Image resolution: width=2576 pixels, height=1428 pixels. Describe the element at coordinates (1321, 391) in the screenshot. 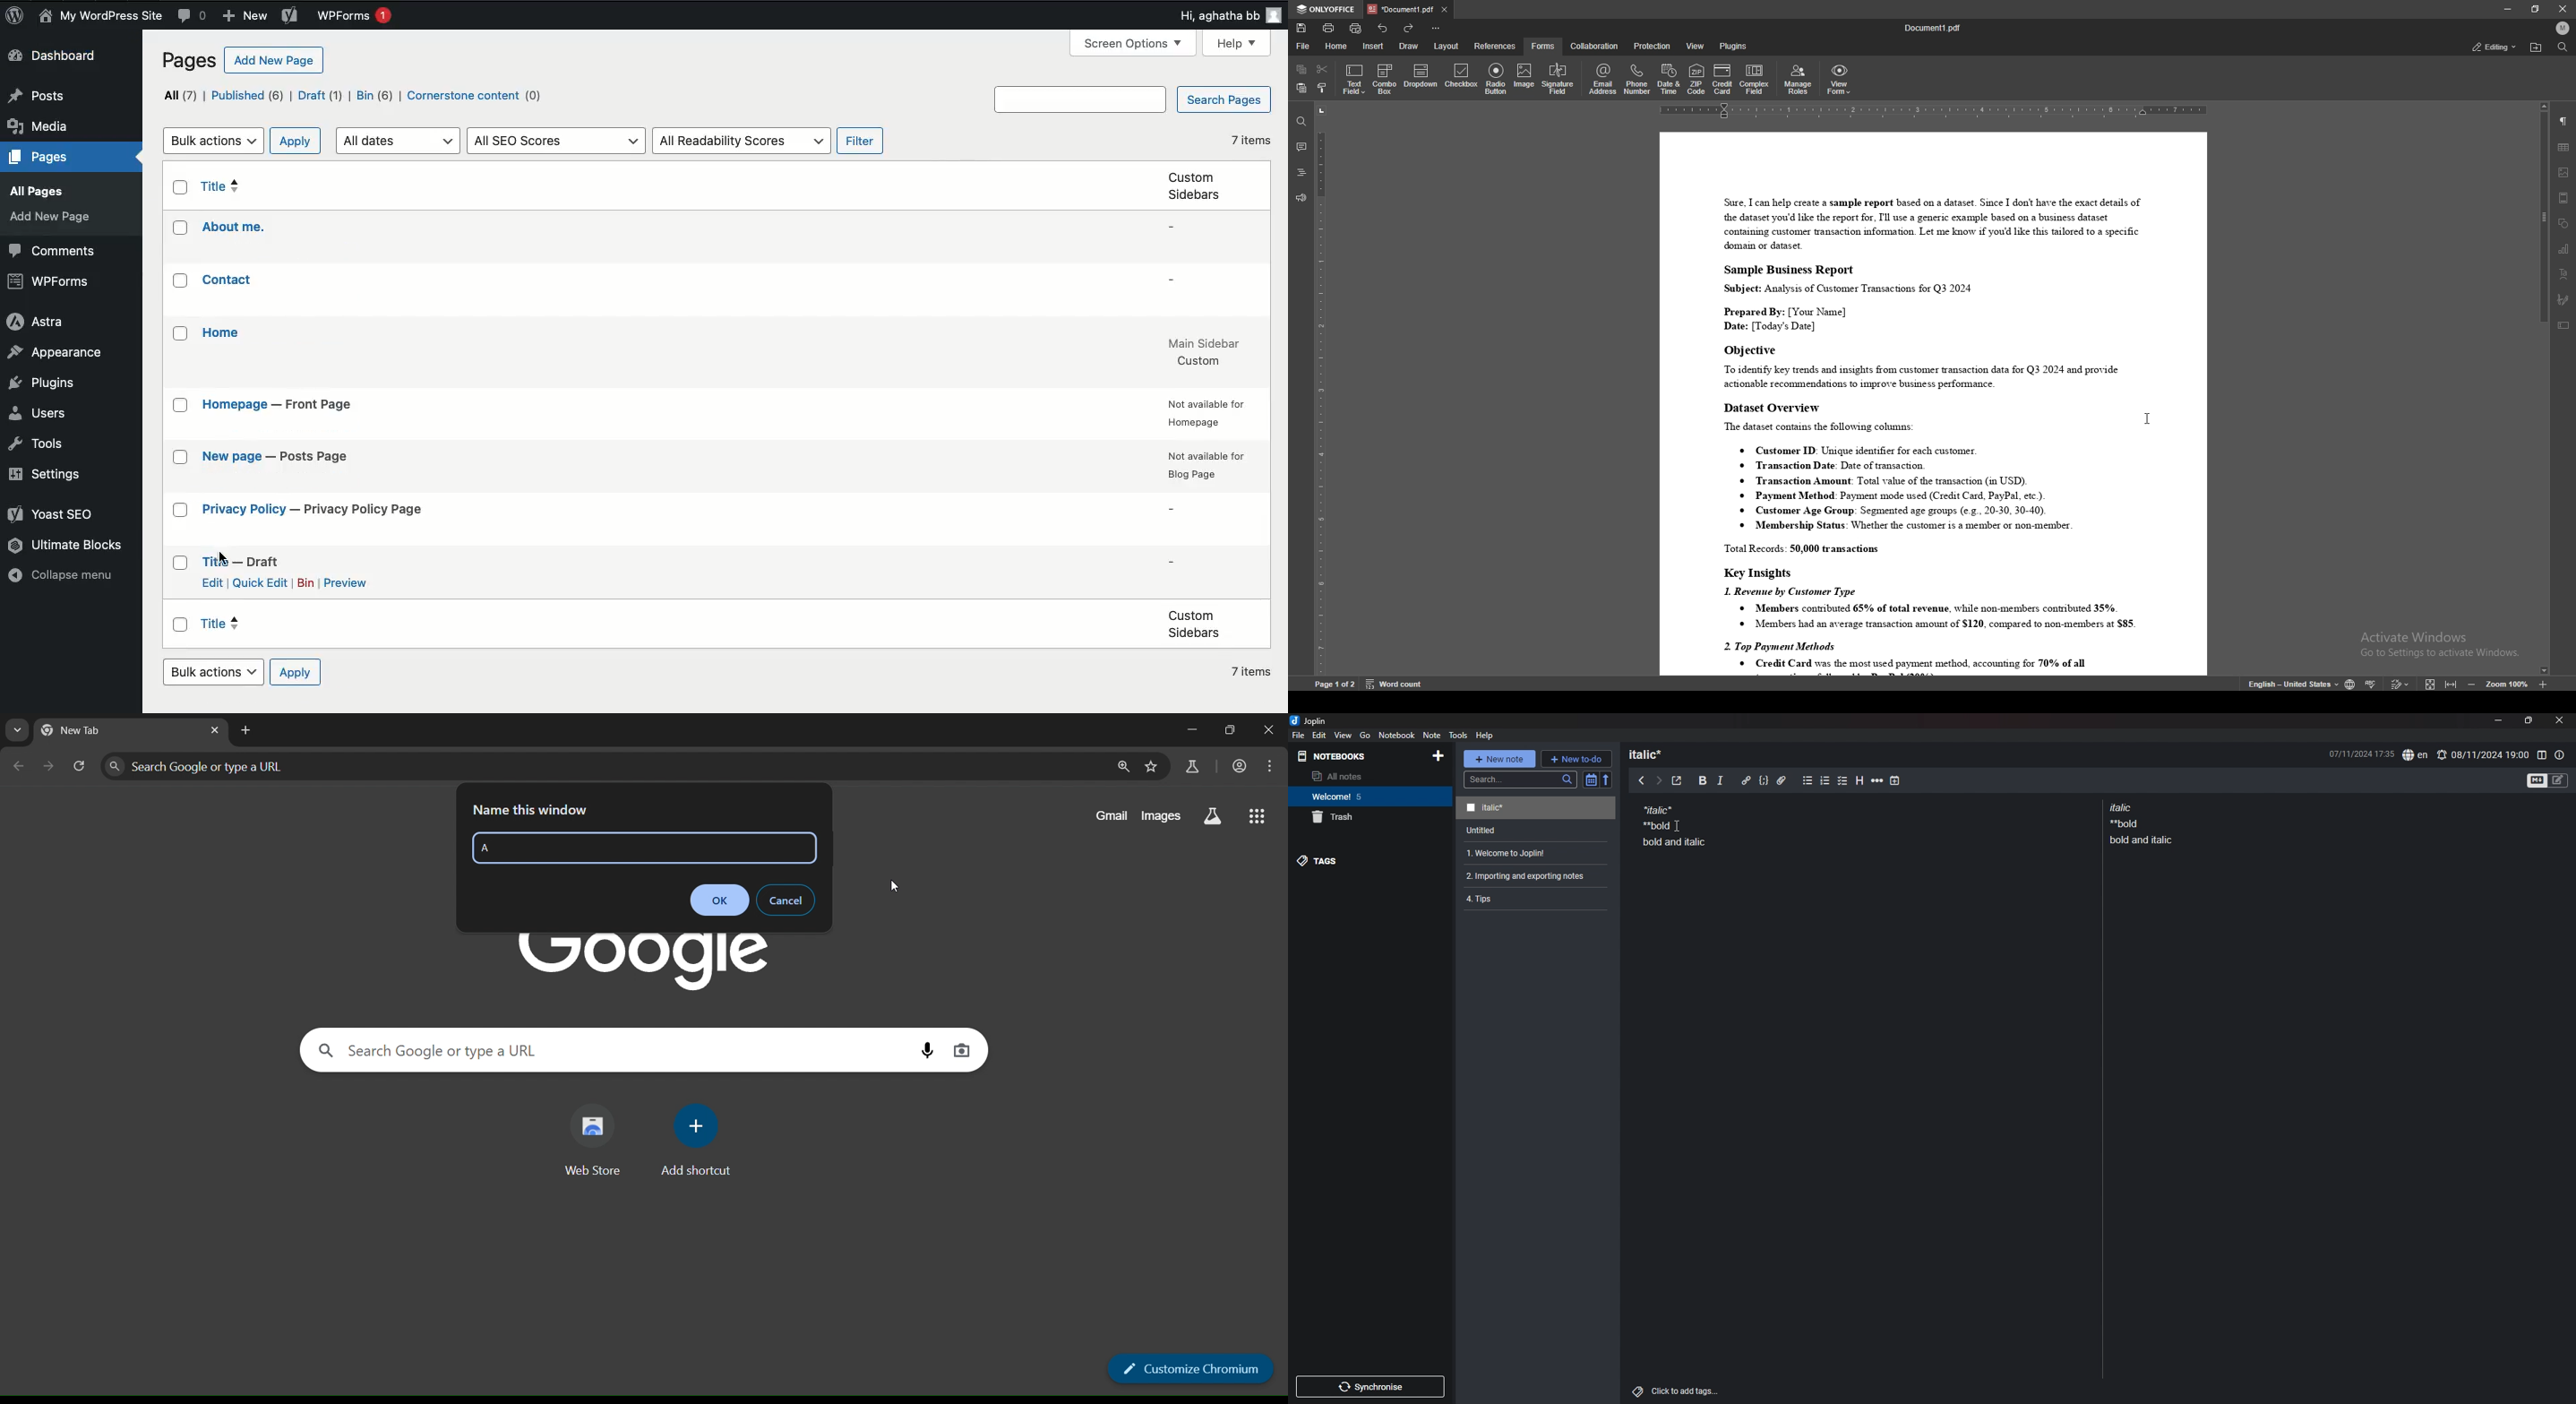

I see `vertical scale` at that location.